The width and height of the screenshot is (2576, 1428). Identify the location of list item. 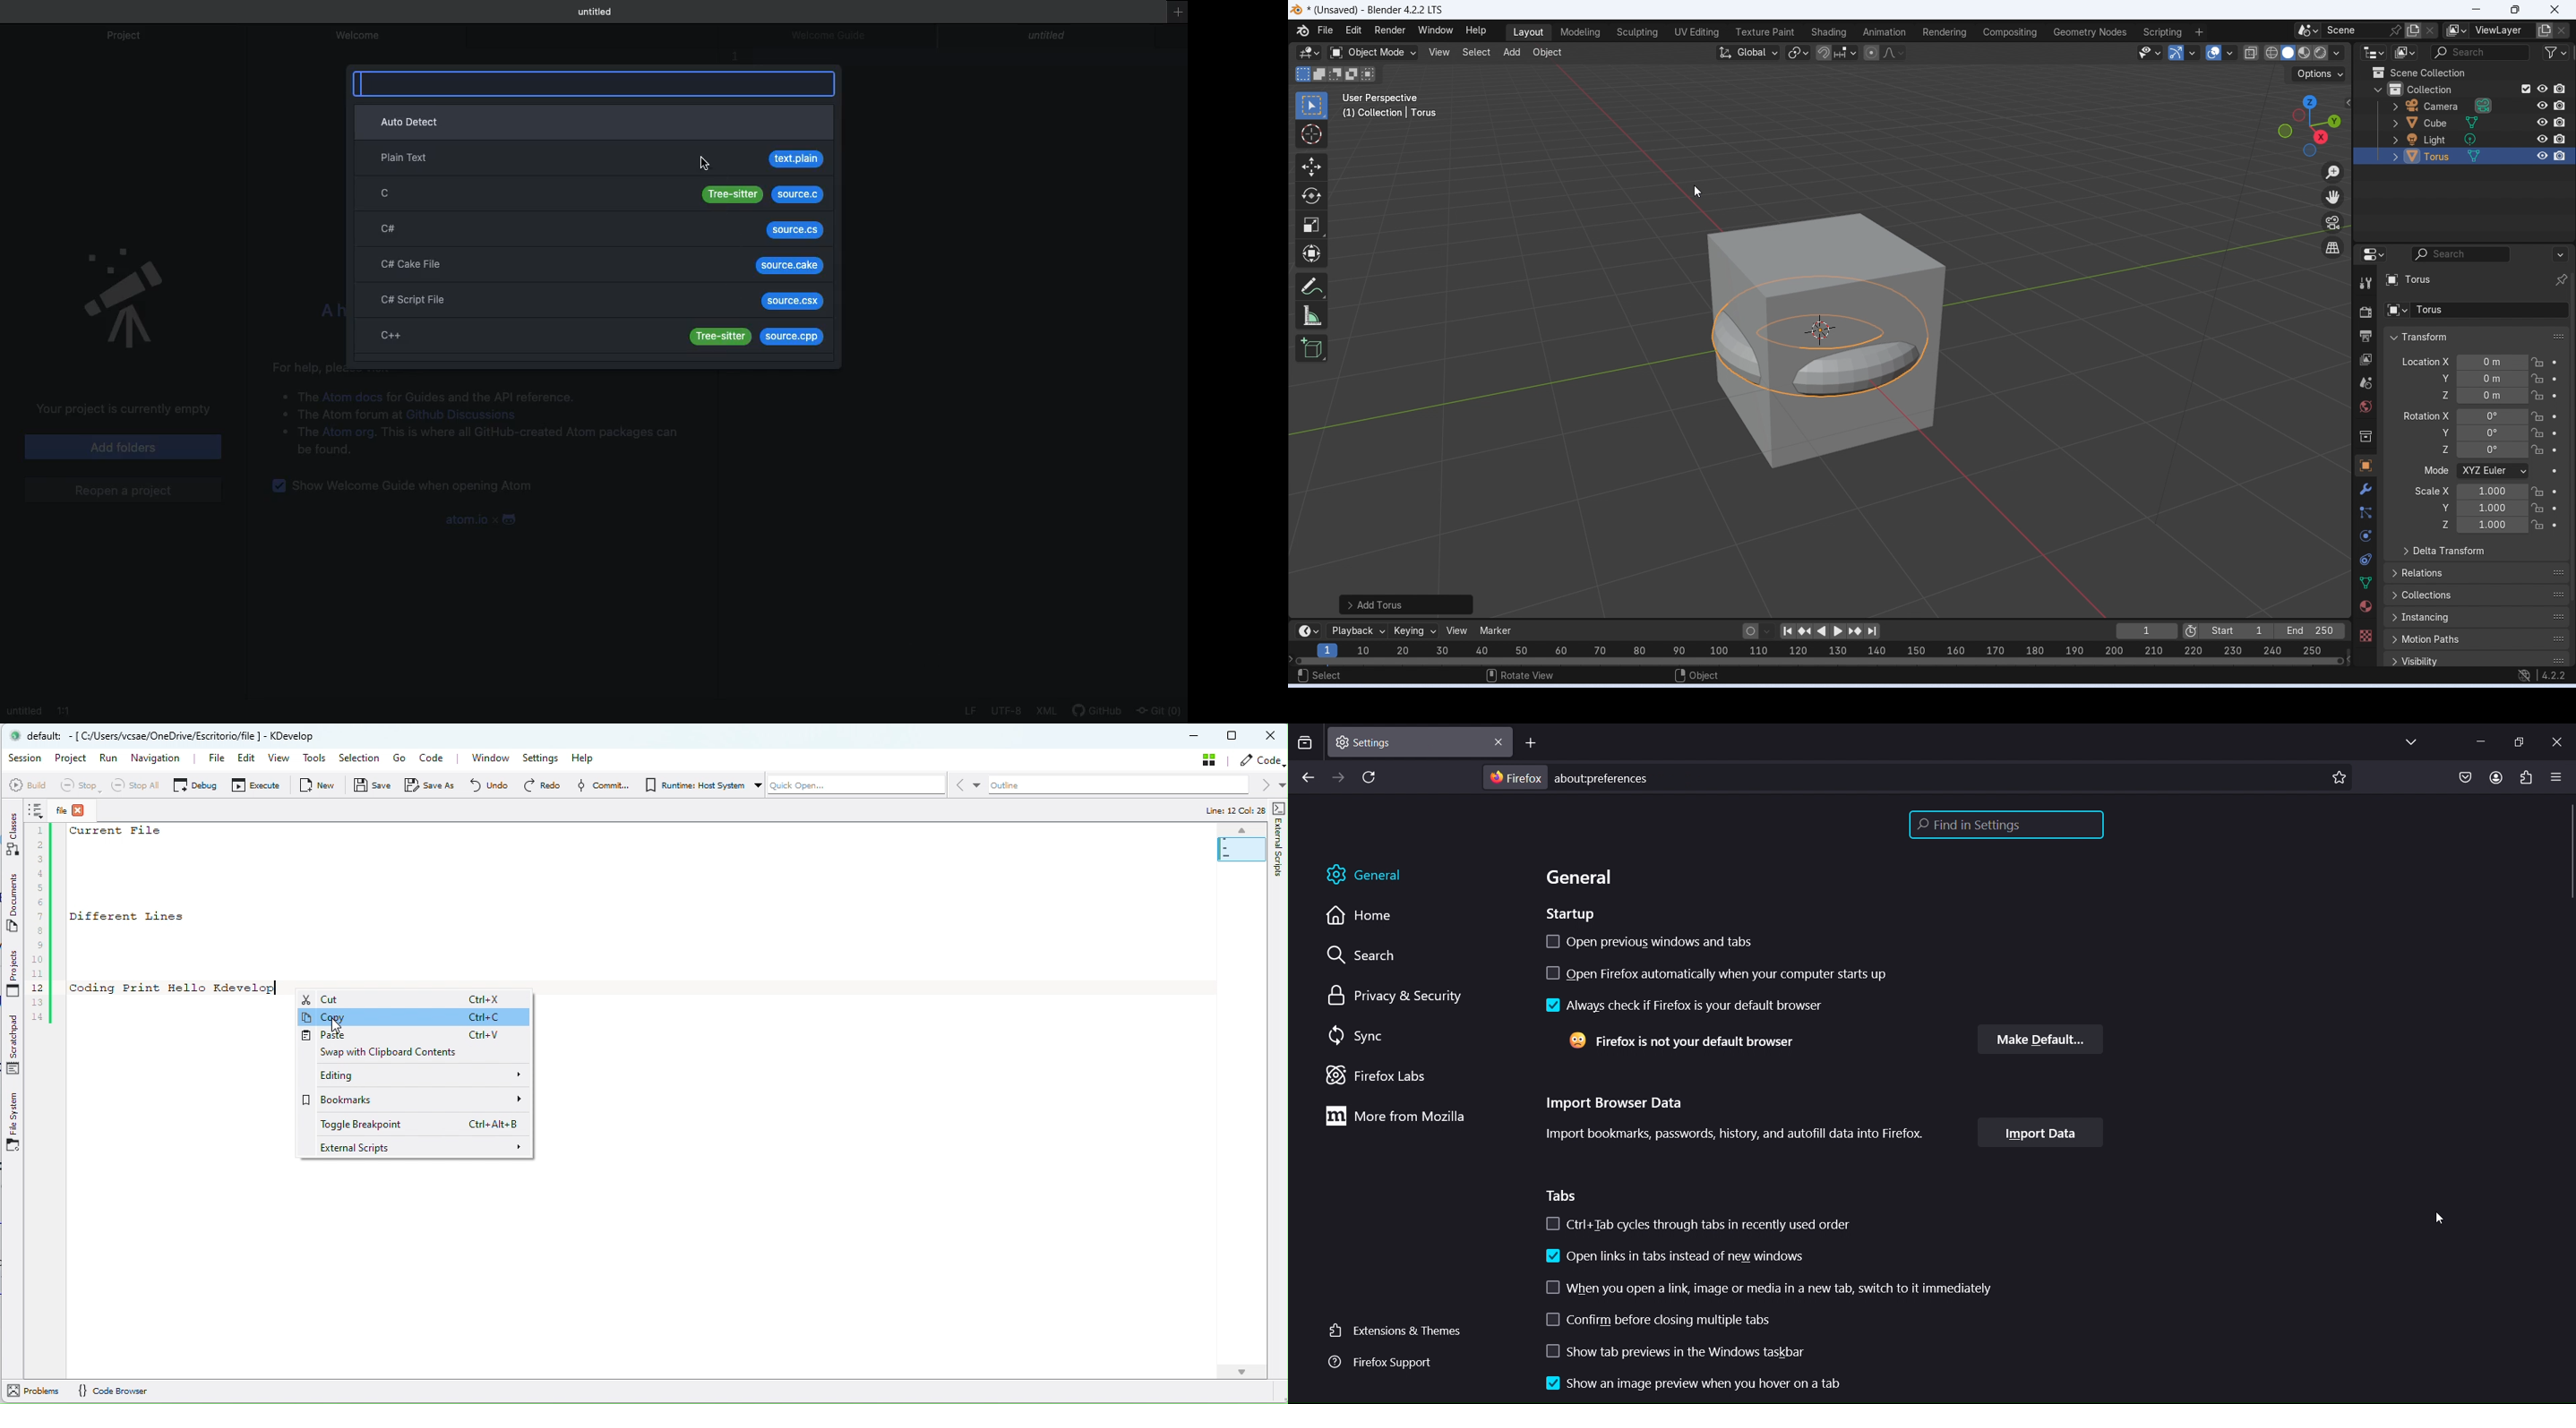
(296, 431).